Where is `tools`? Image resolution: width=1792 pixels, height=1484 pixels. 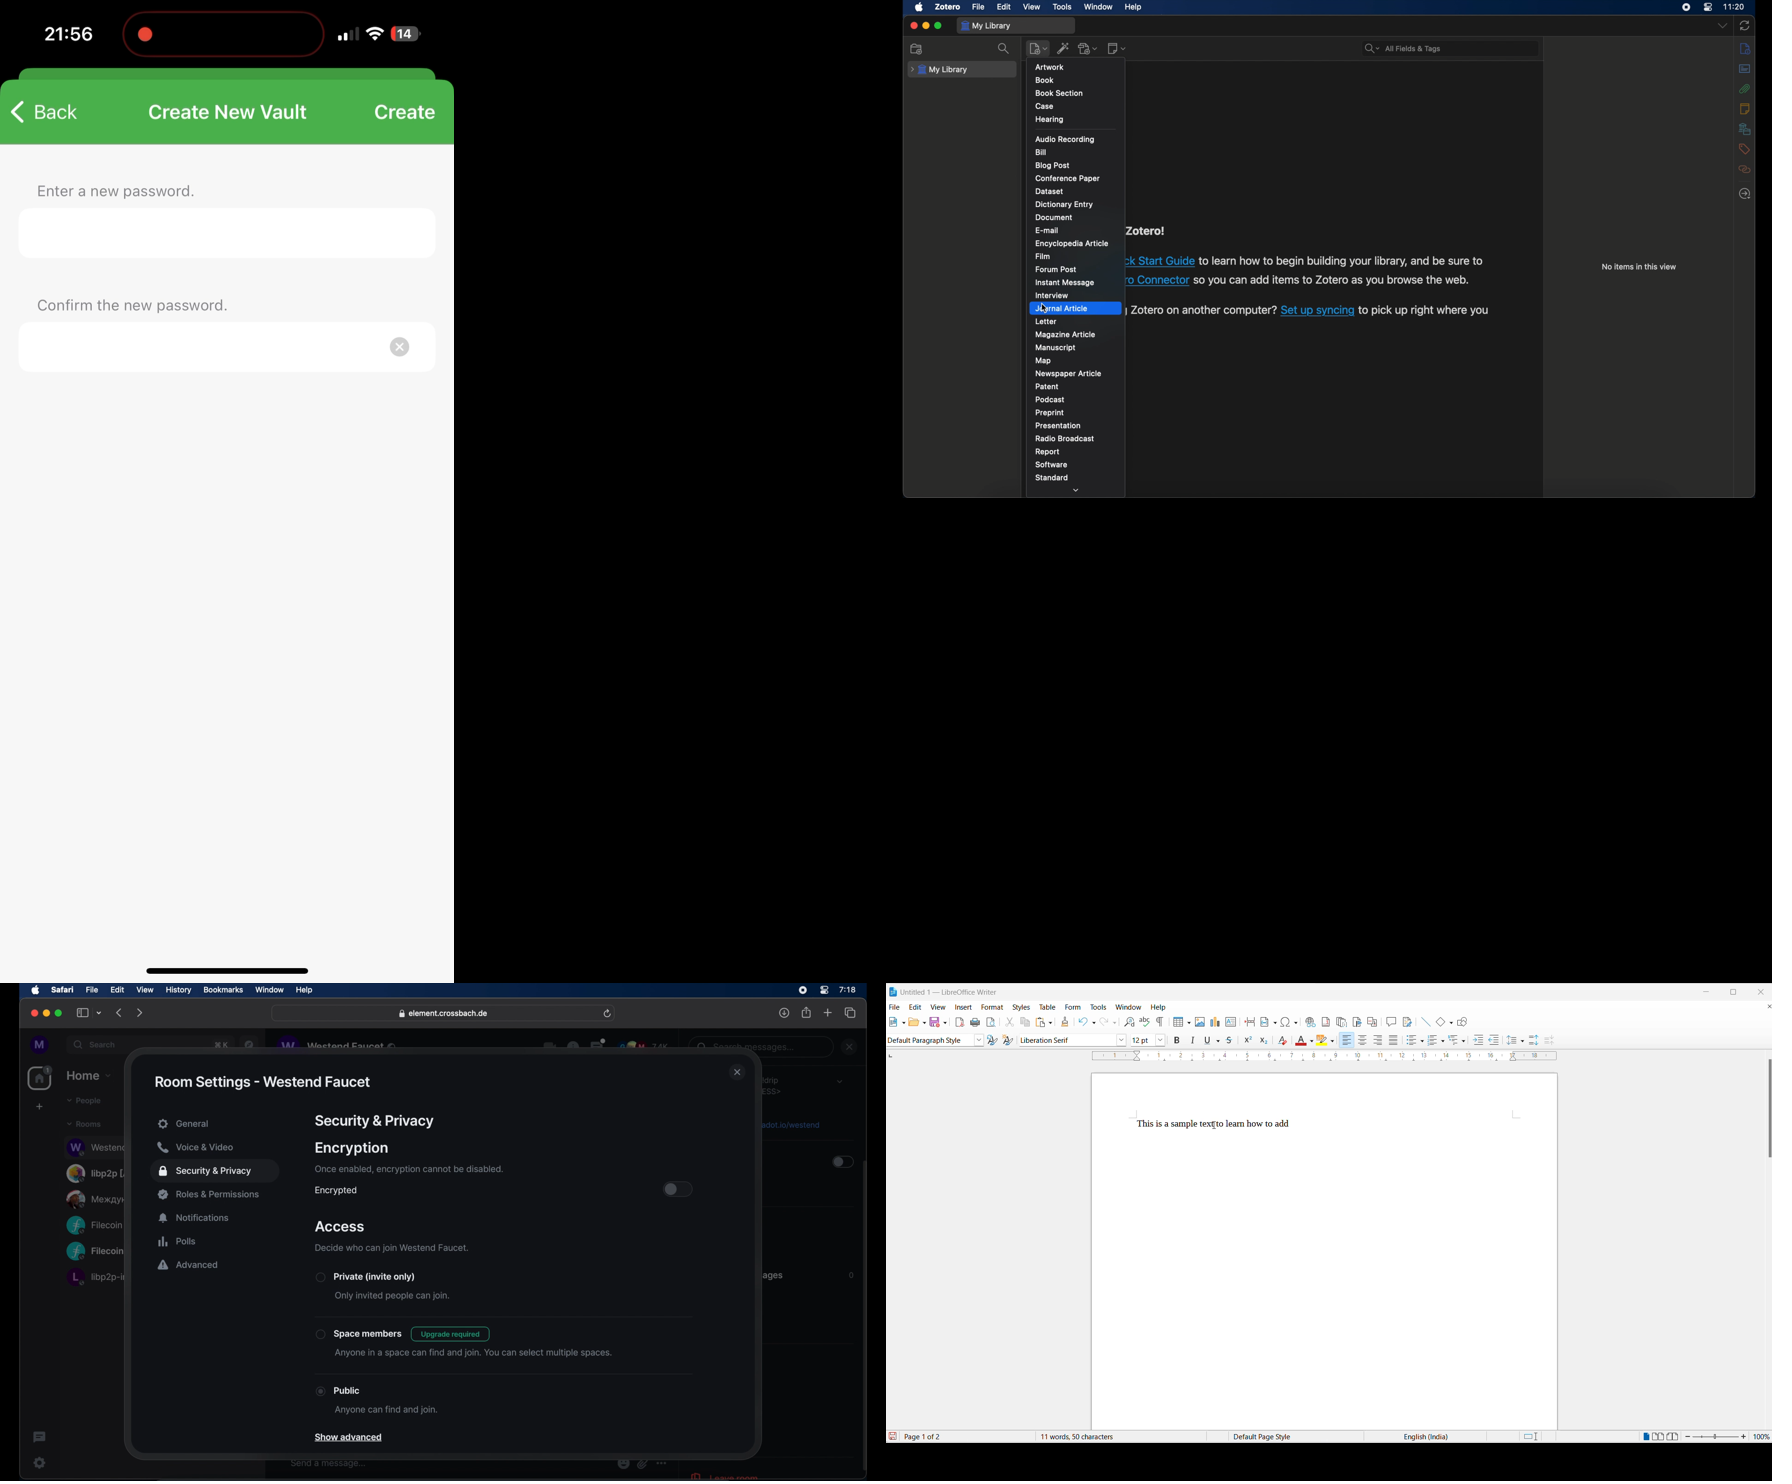 tools is located at coordinates (1063, 7).